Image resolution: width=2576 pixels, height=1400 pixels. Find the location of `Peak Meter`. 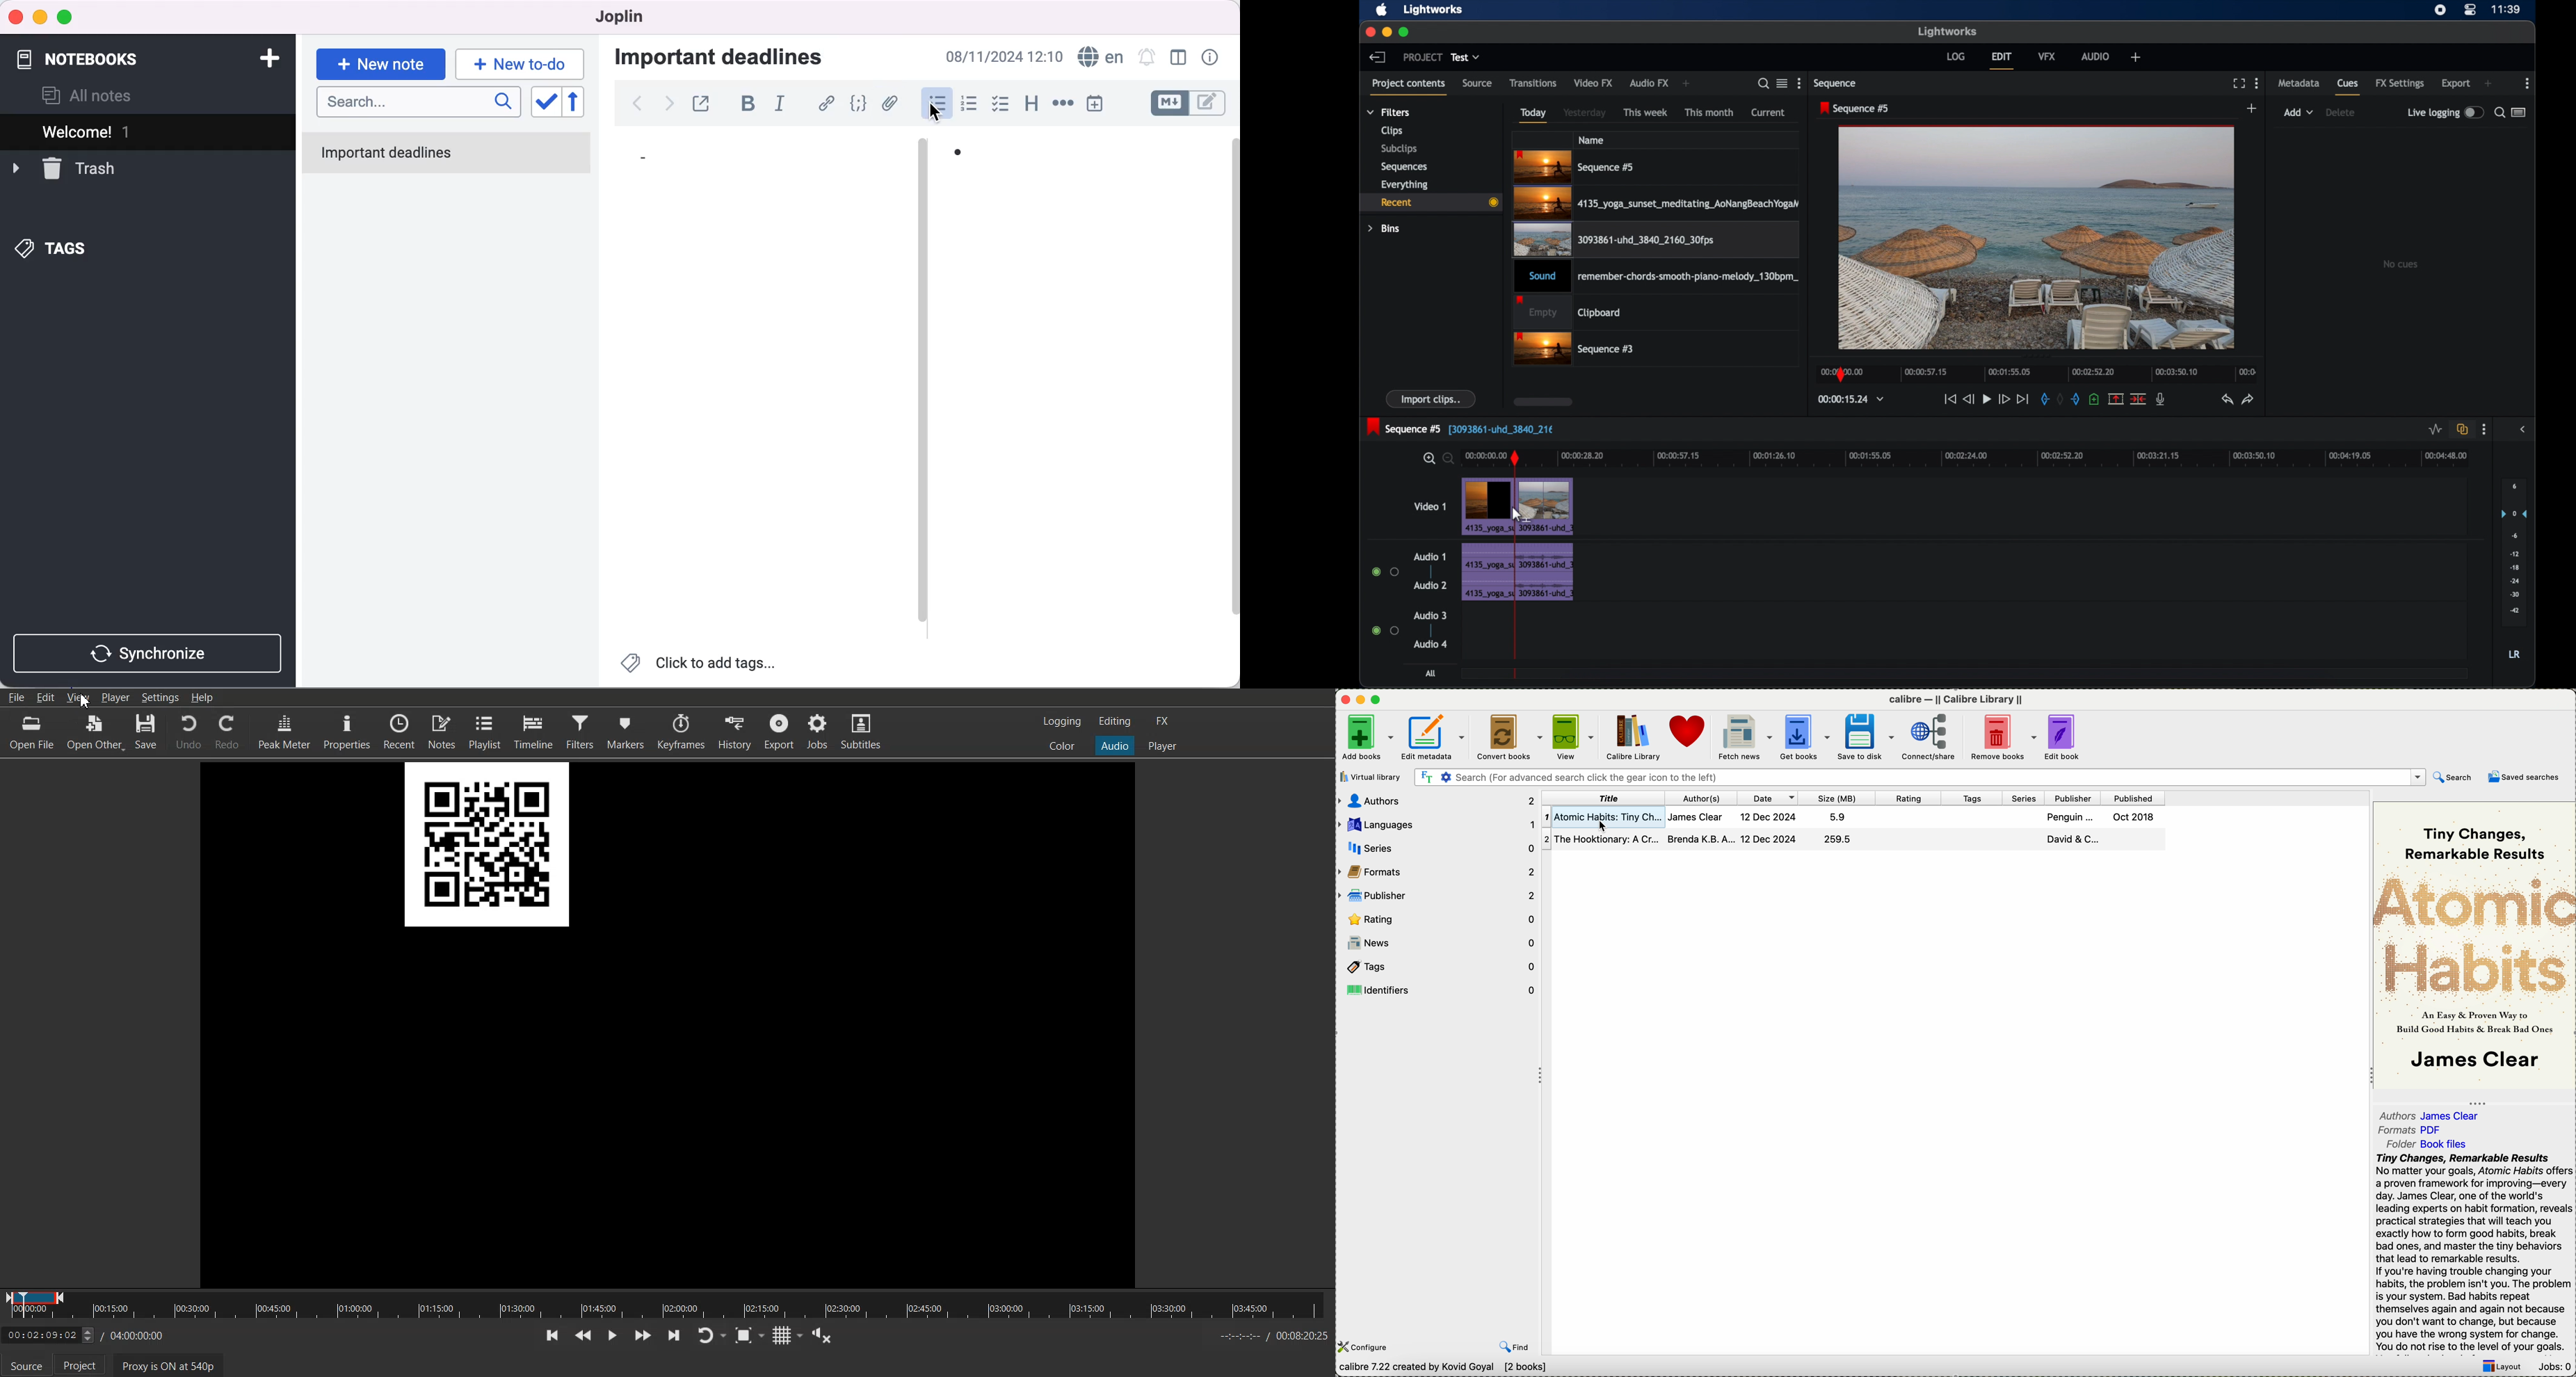

Peak Meter is located at coordinates (283, 732).